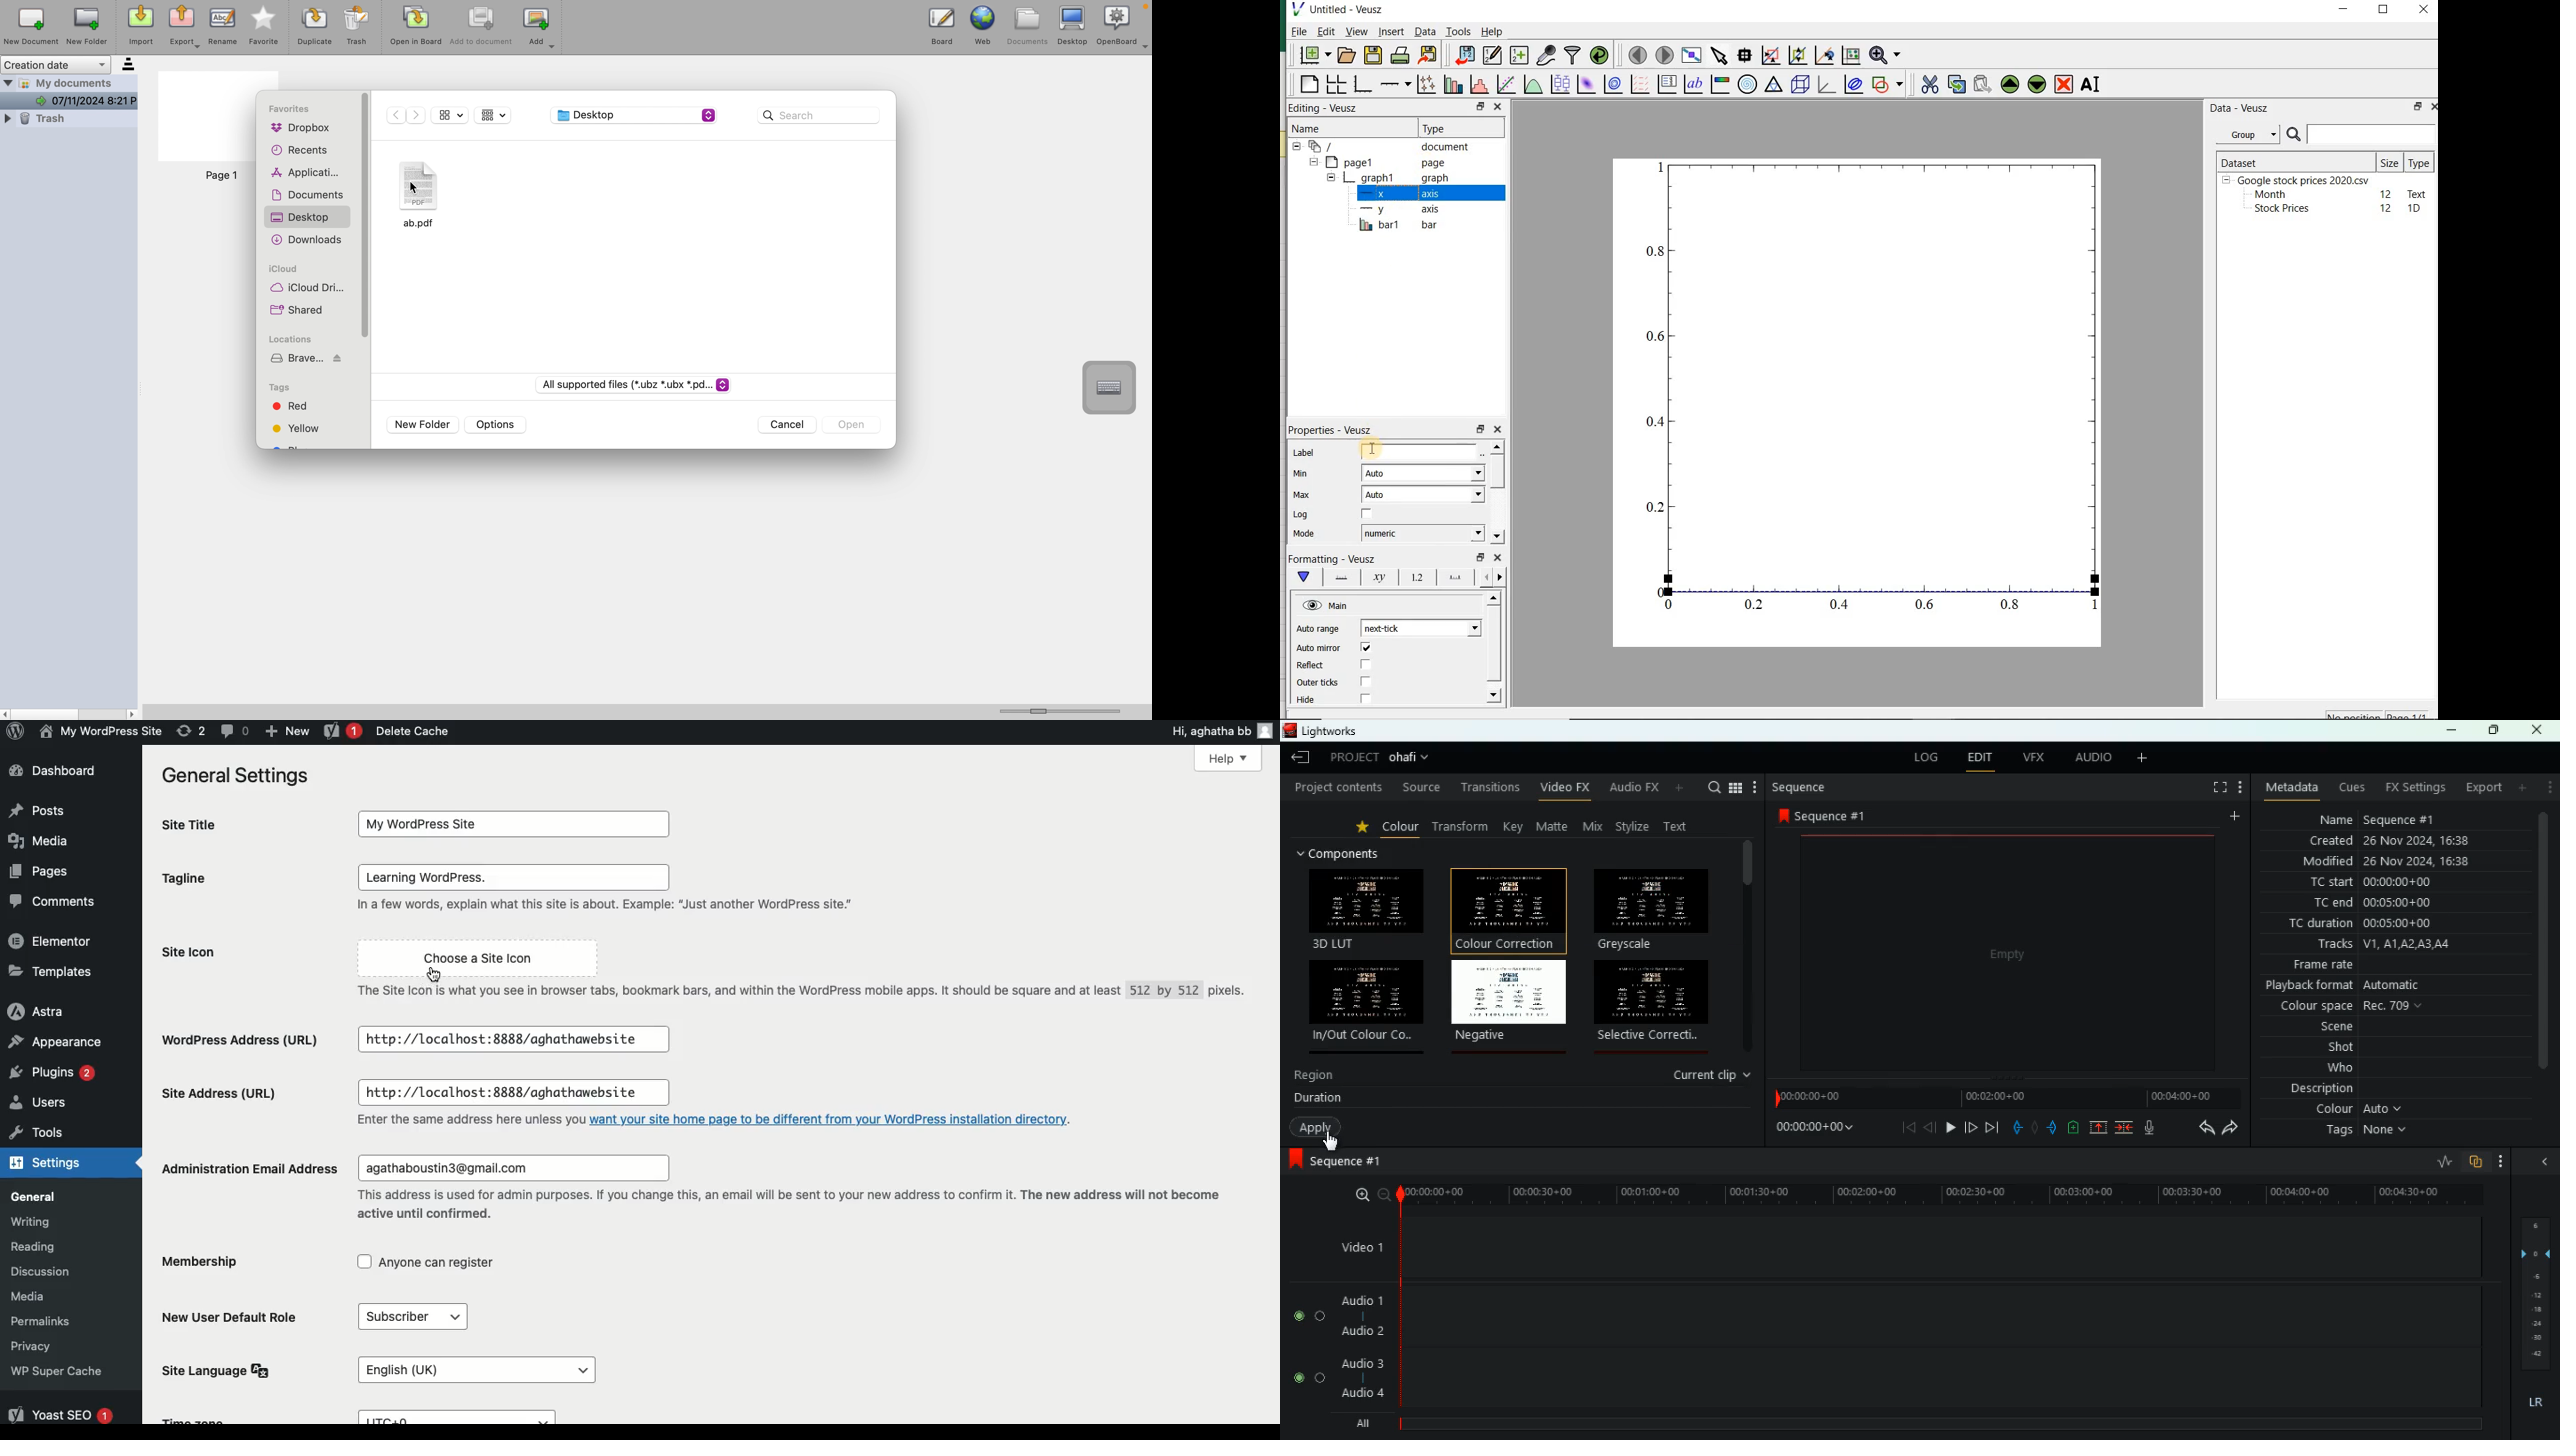  I want to click on desktop, so click(636, 115).